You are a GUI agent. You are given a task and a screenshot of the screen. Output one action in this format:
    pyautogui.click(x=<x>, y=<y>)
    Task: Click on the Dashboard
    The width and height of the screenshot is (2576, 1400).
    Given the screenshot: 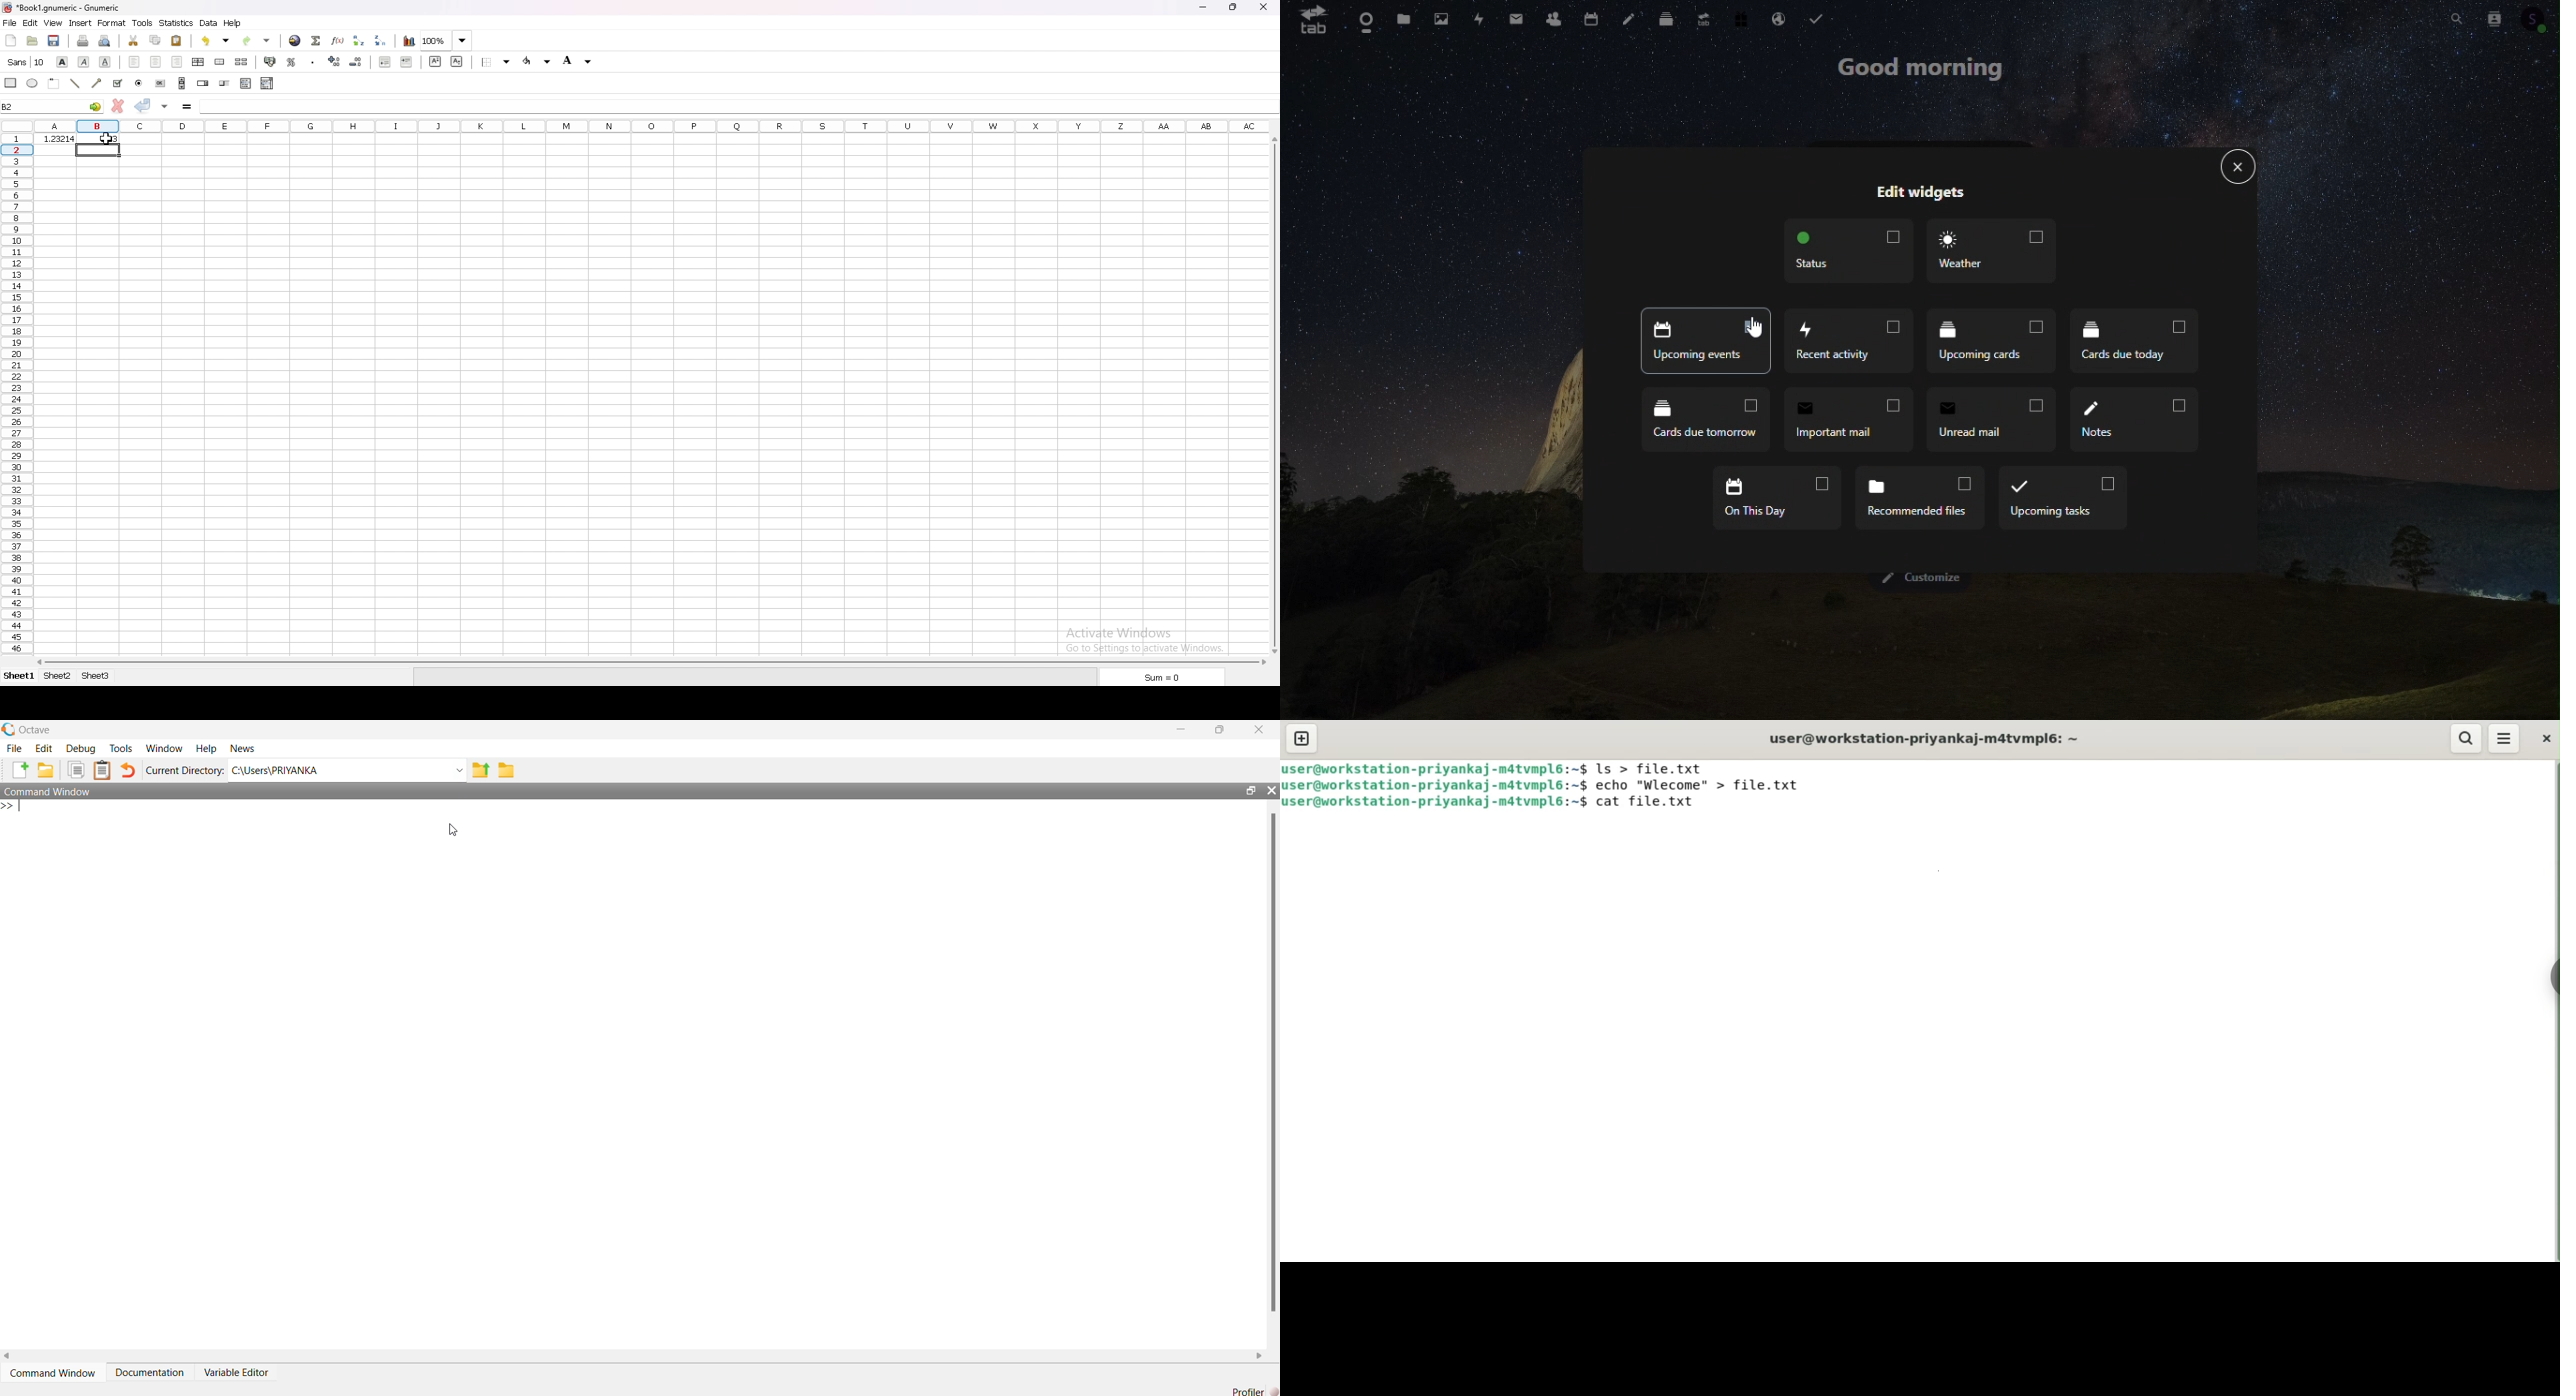 What is the action you would take?
    pyautogui.click(x=1358, y=17)
    